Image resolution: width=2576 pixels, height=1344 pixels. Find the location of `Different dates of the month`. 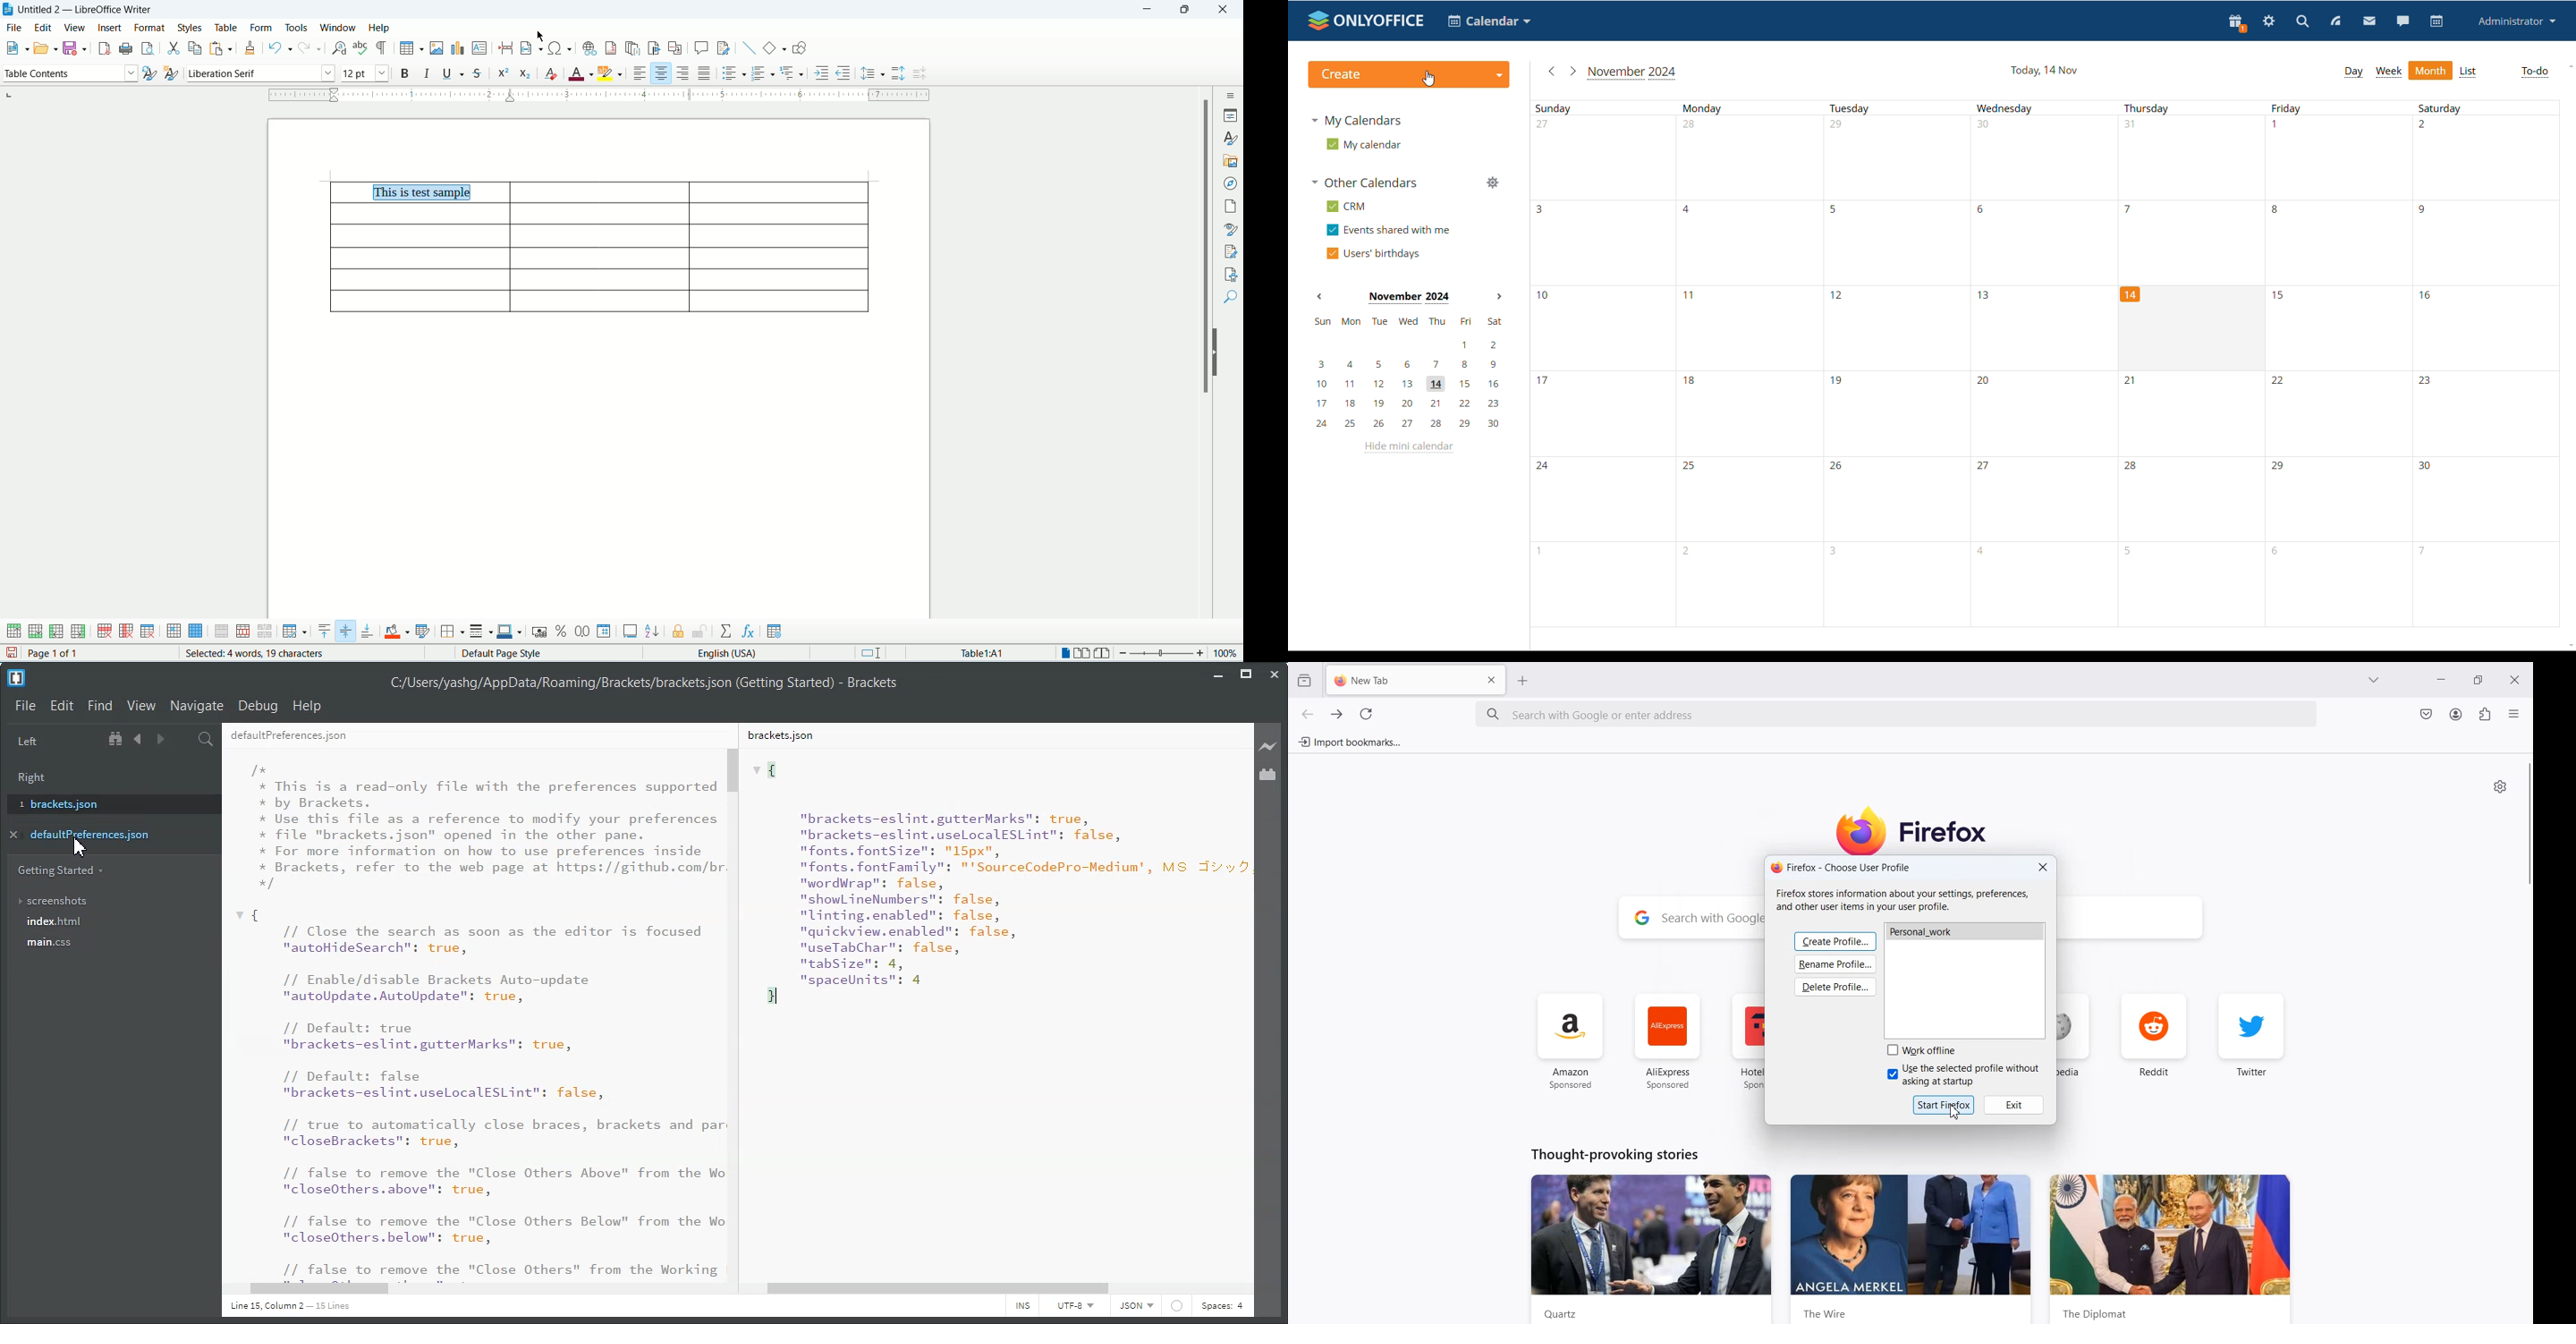

Different dates of the month is located at coordinates (2420, 329).